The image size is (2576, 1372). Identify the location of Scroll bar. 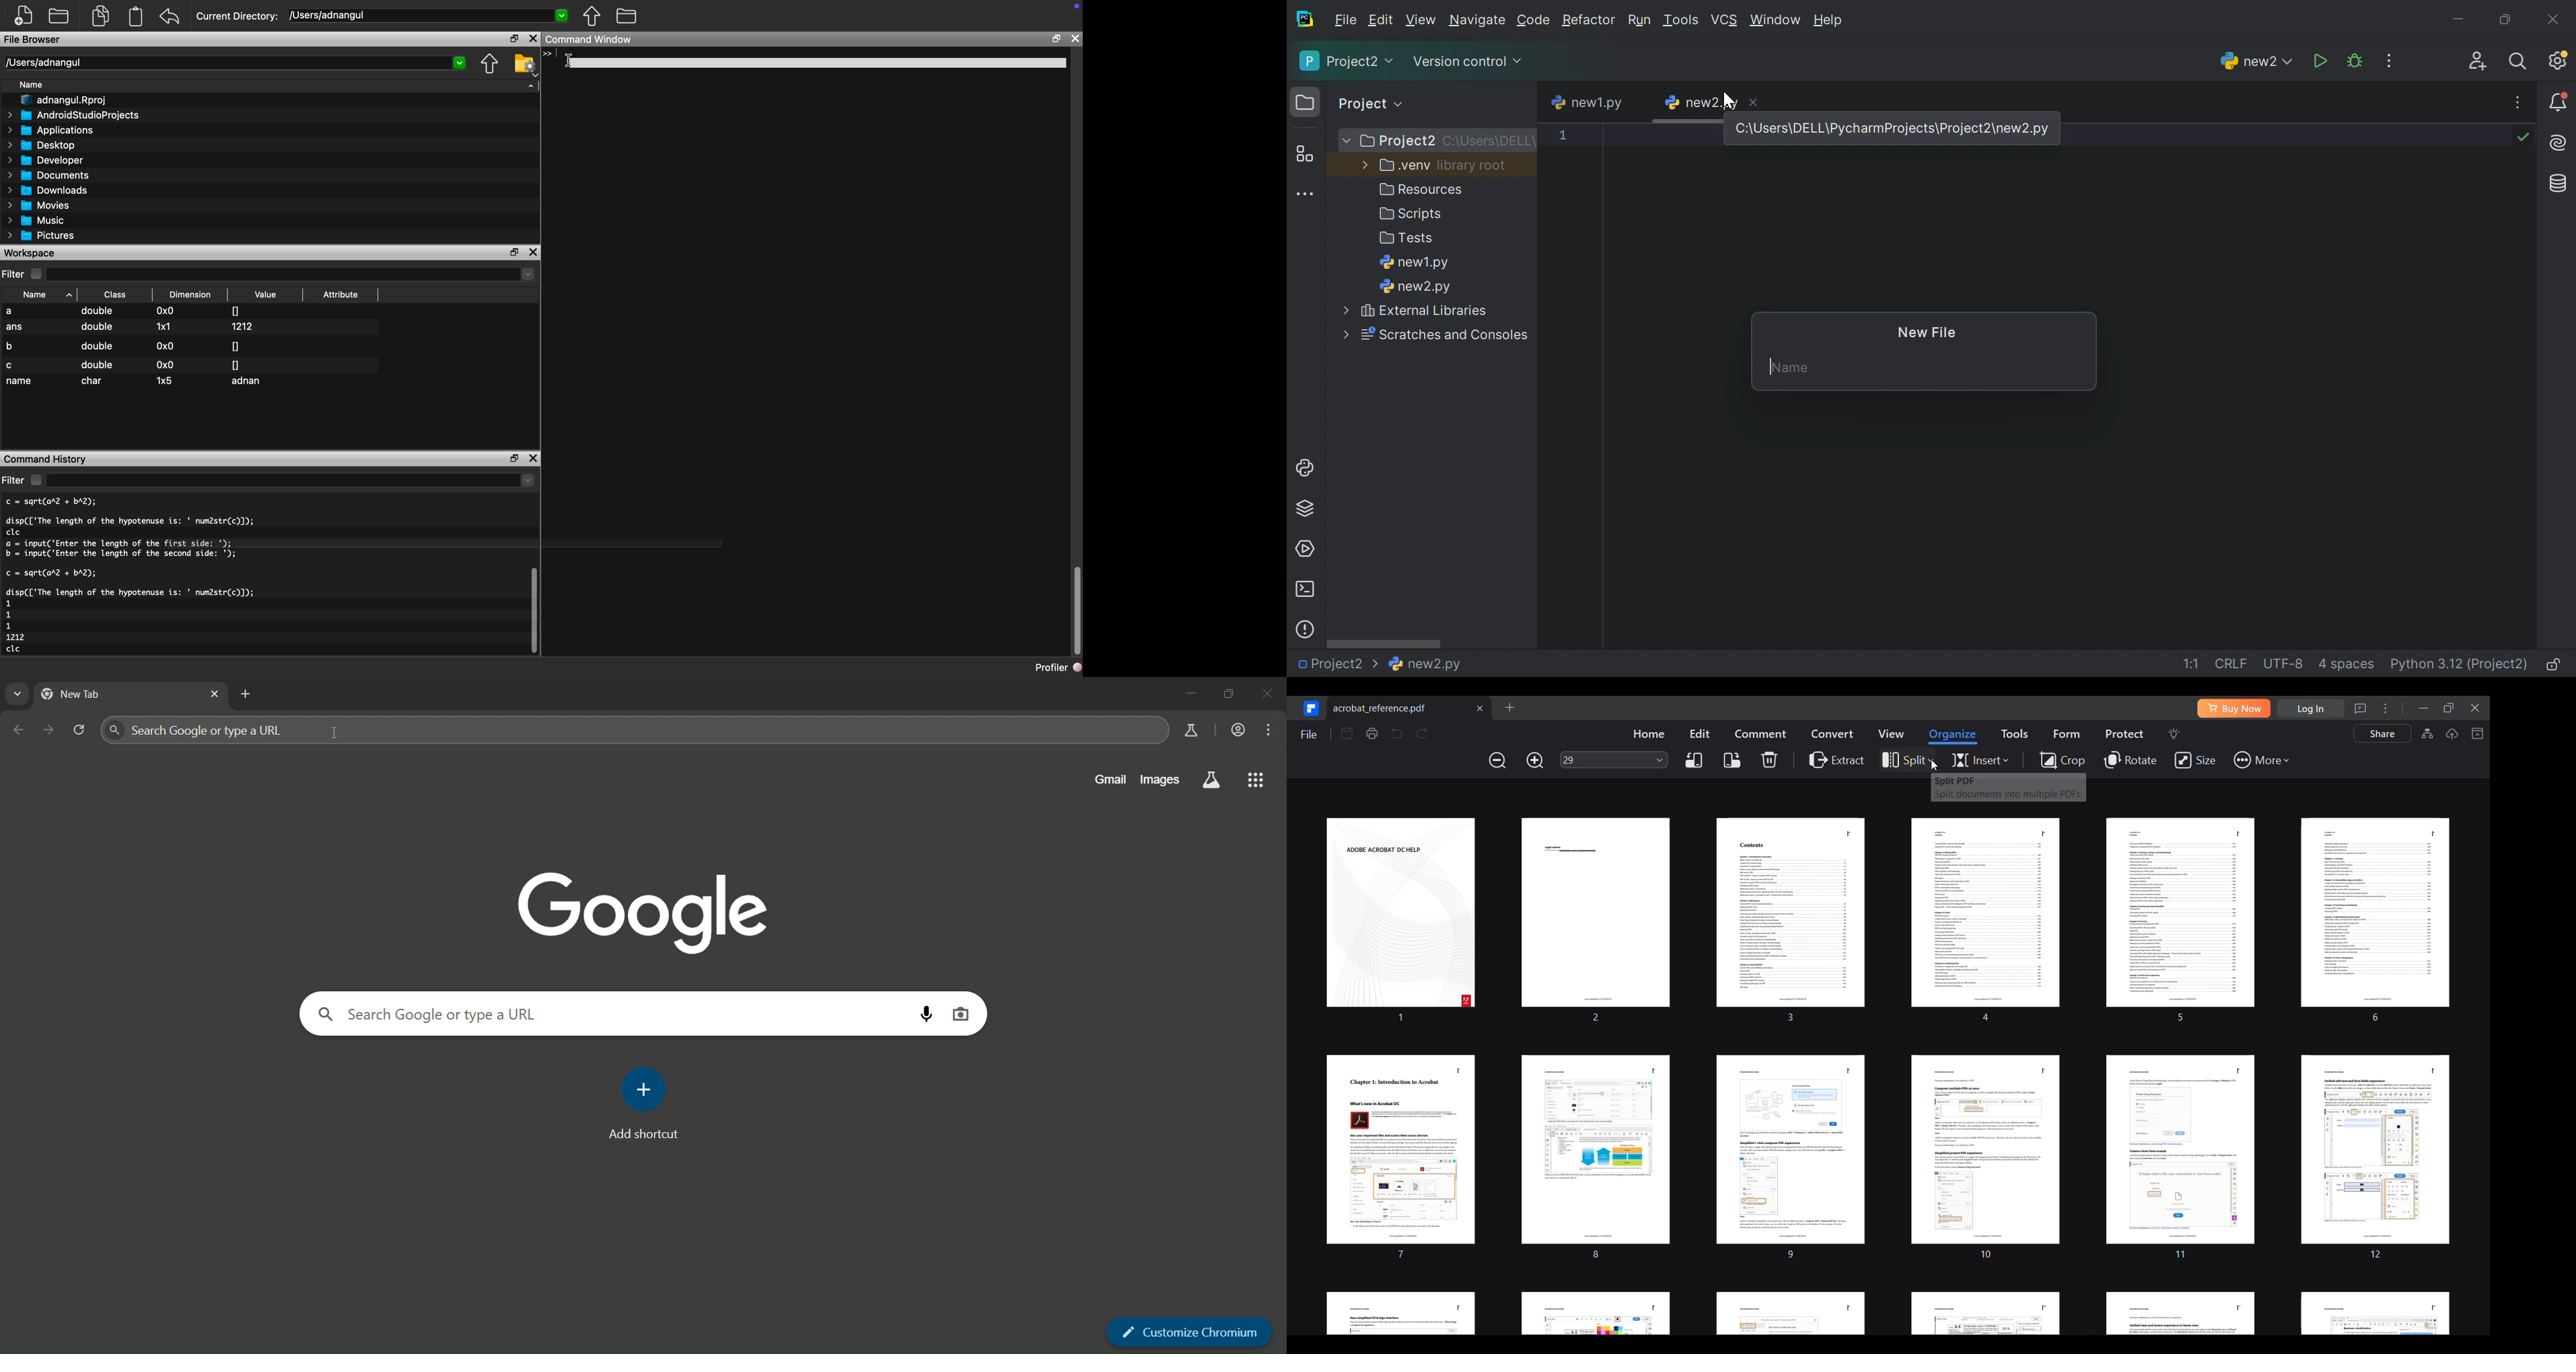
(1384, 645).